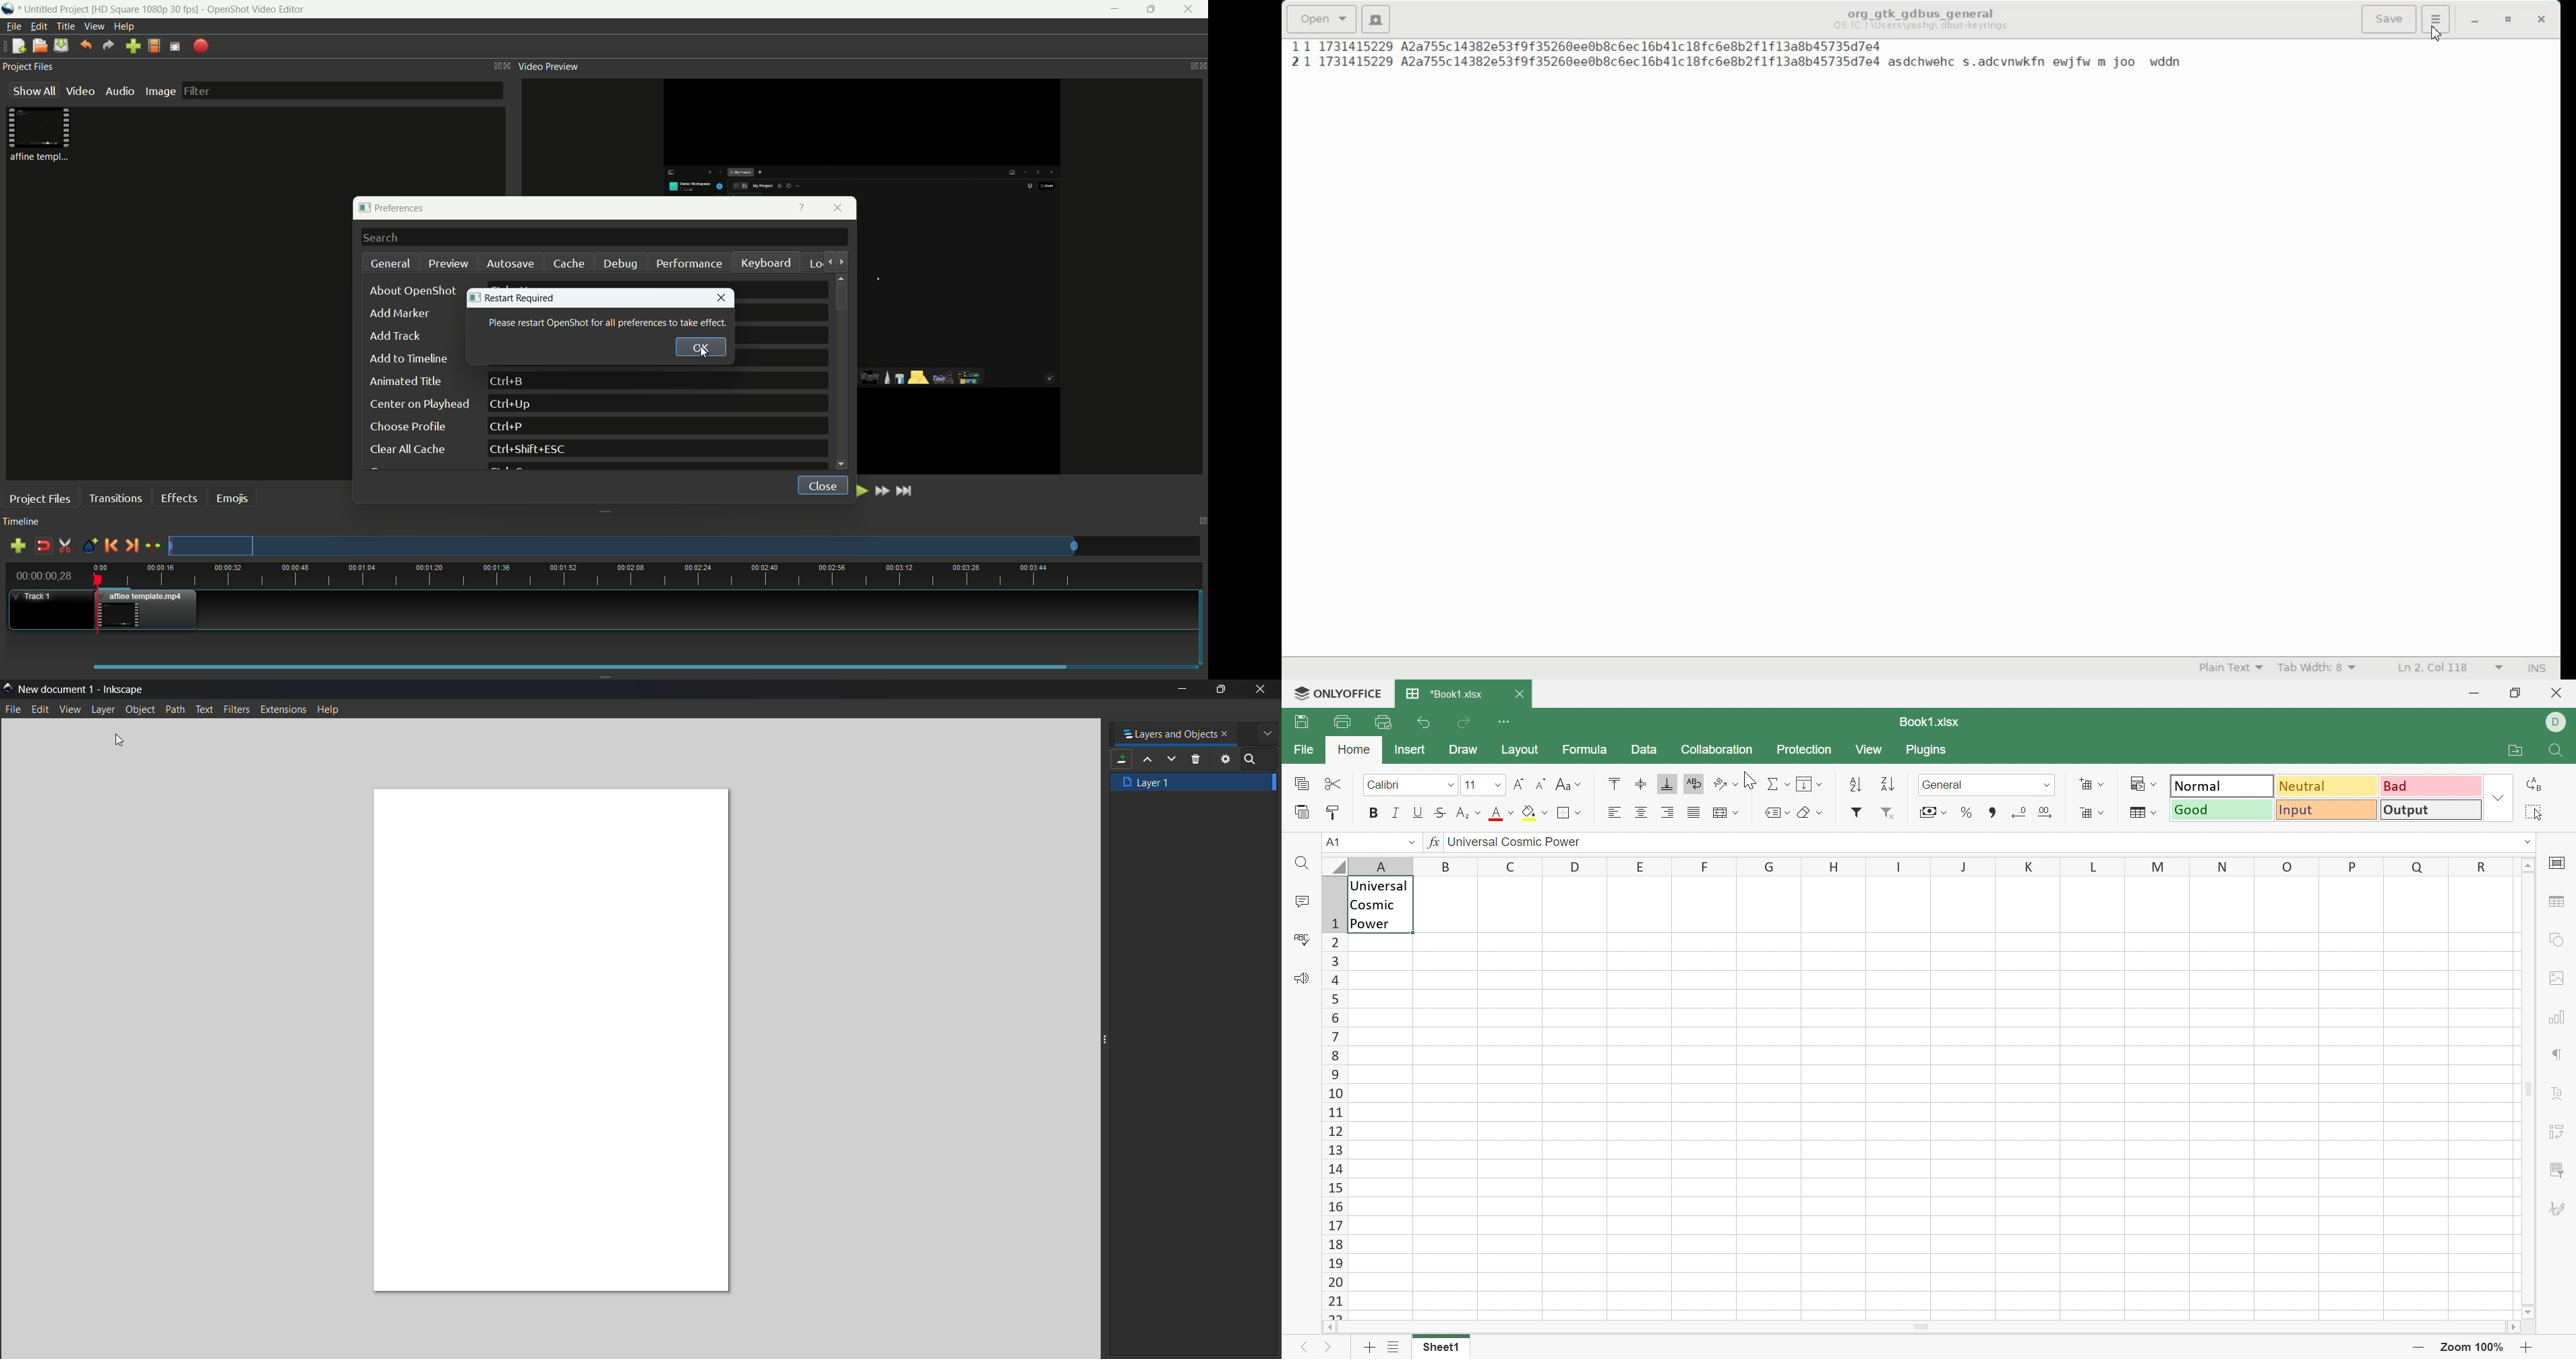 This screenshot has width=2576, height=1372. What do you see at coordinates (2316, 668) in the screenshot?
I see `Tab width: 8` at bounding box center [2316, 668].